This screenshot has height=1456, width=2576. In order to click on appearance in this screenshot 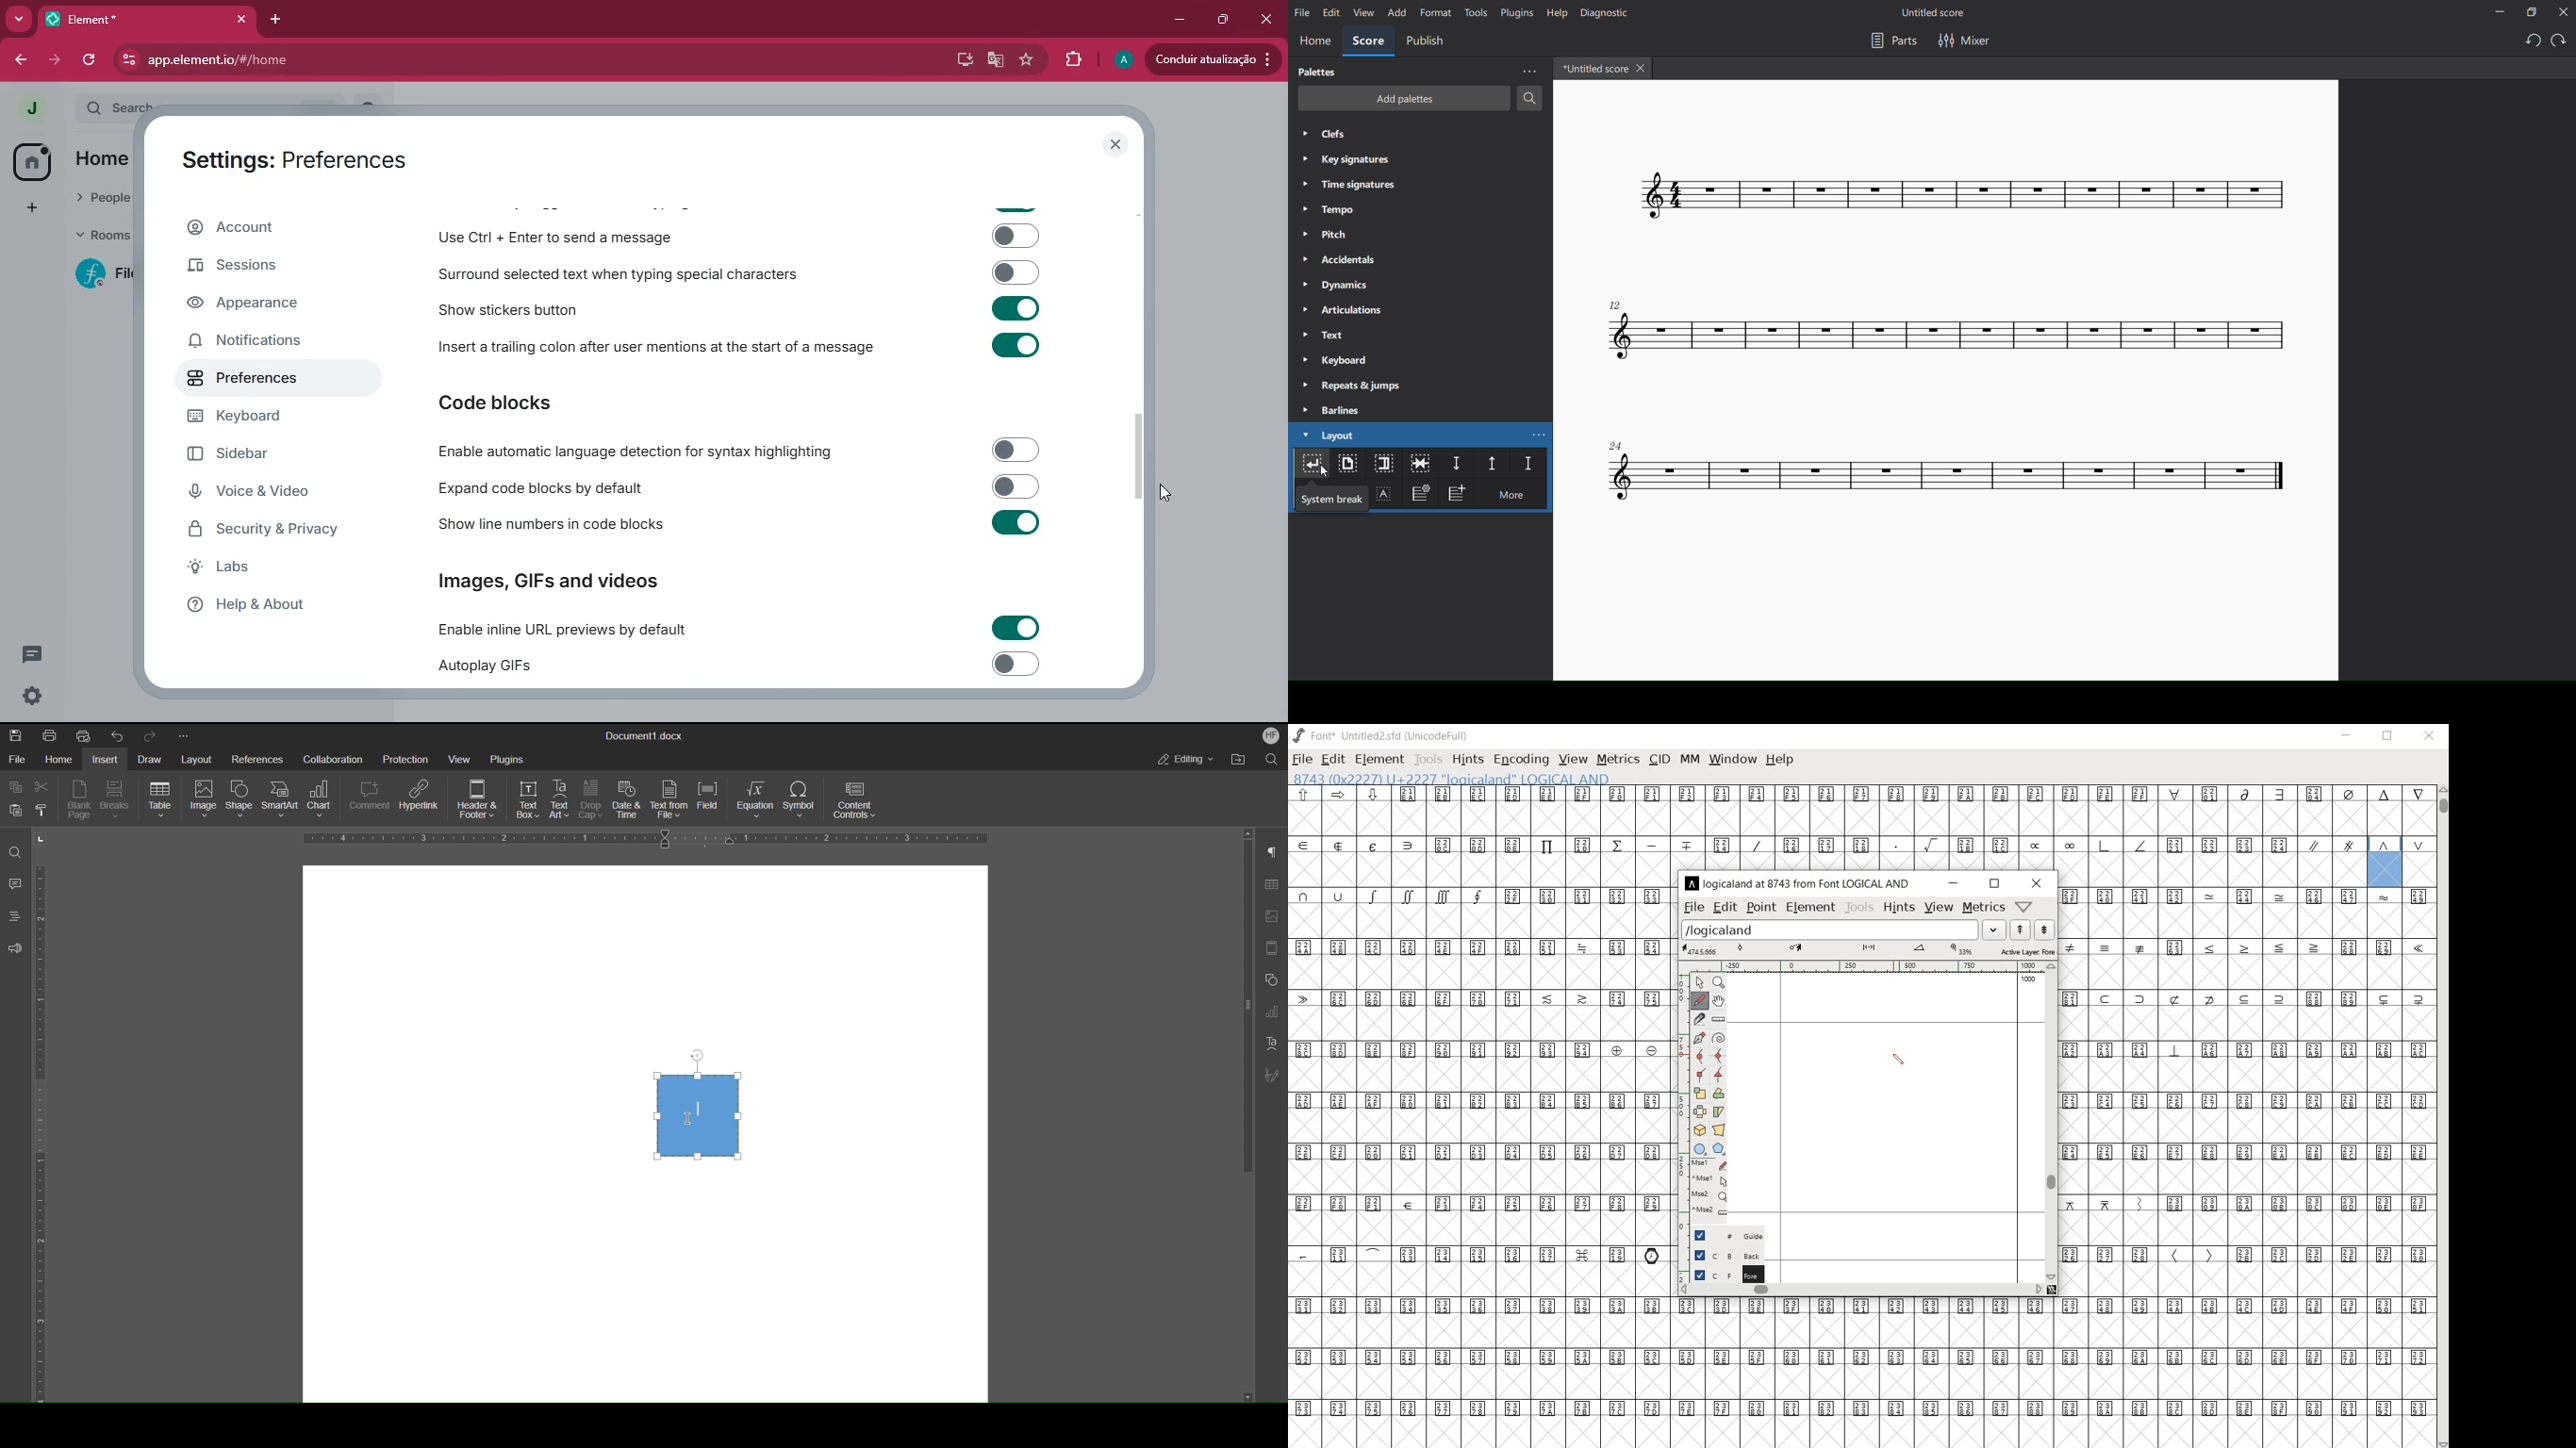, I will do `click(252, 304)`.